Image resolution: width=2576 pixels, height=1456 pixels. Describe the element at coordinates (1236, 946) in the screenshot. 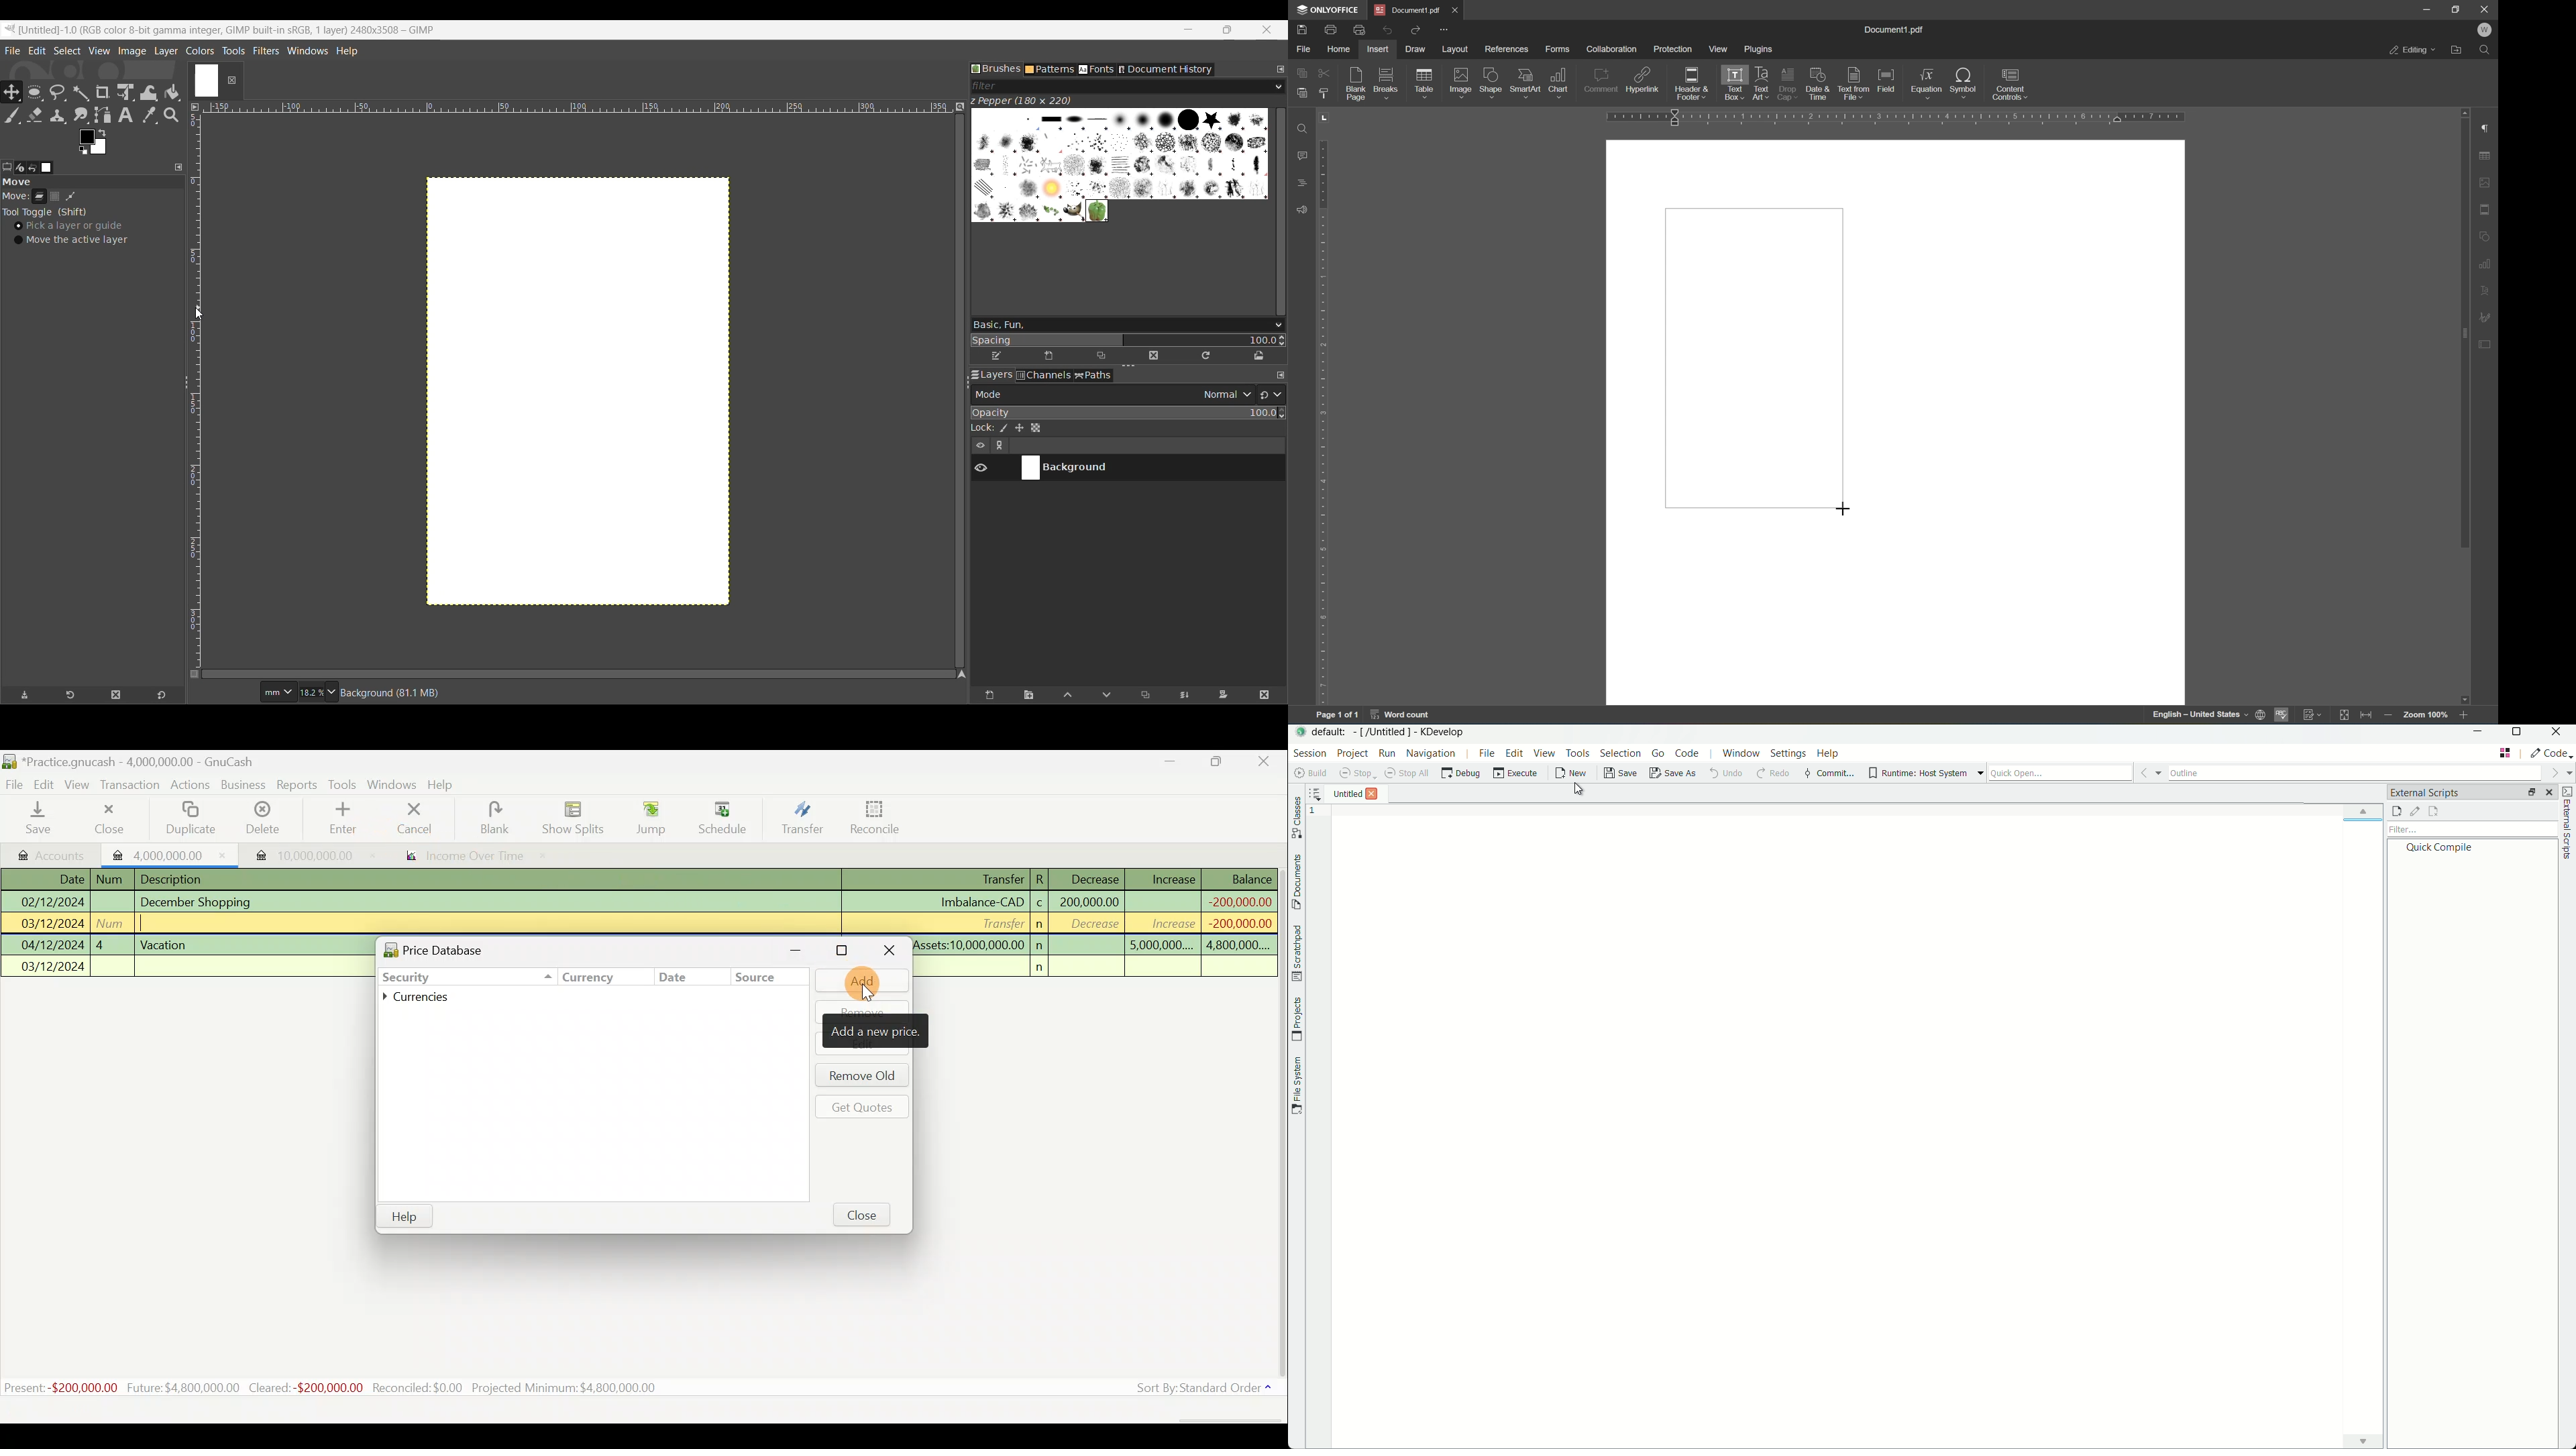

I see `4,800,000` at that location.